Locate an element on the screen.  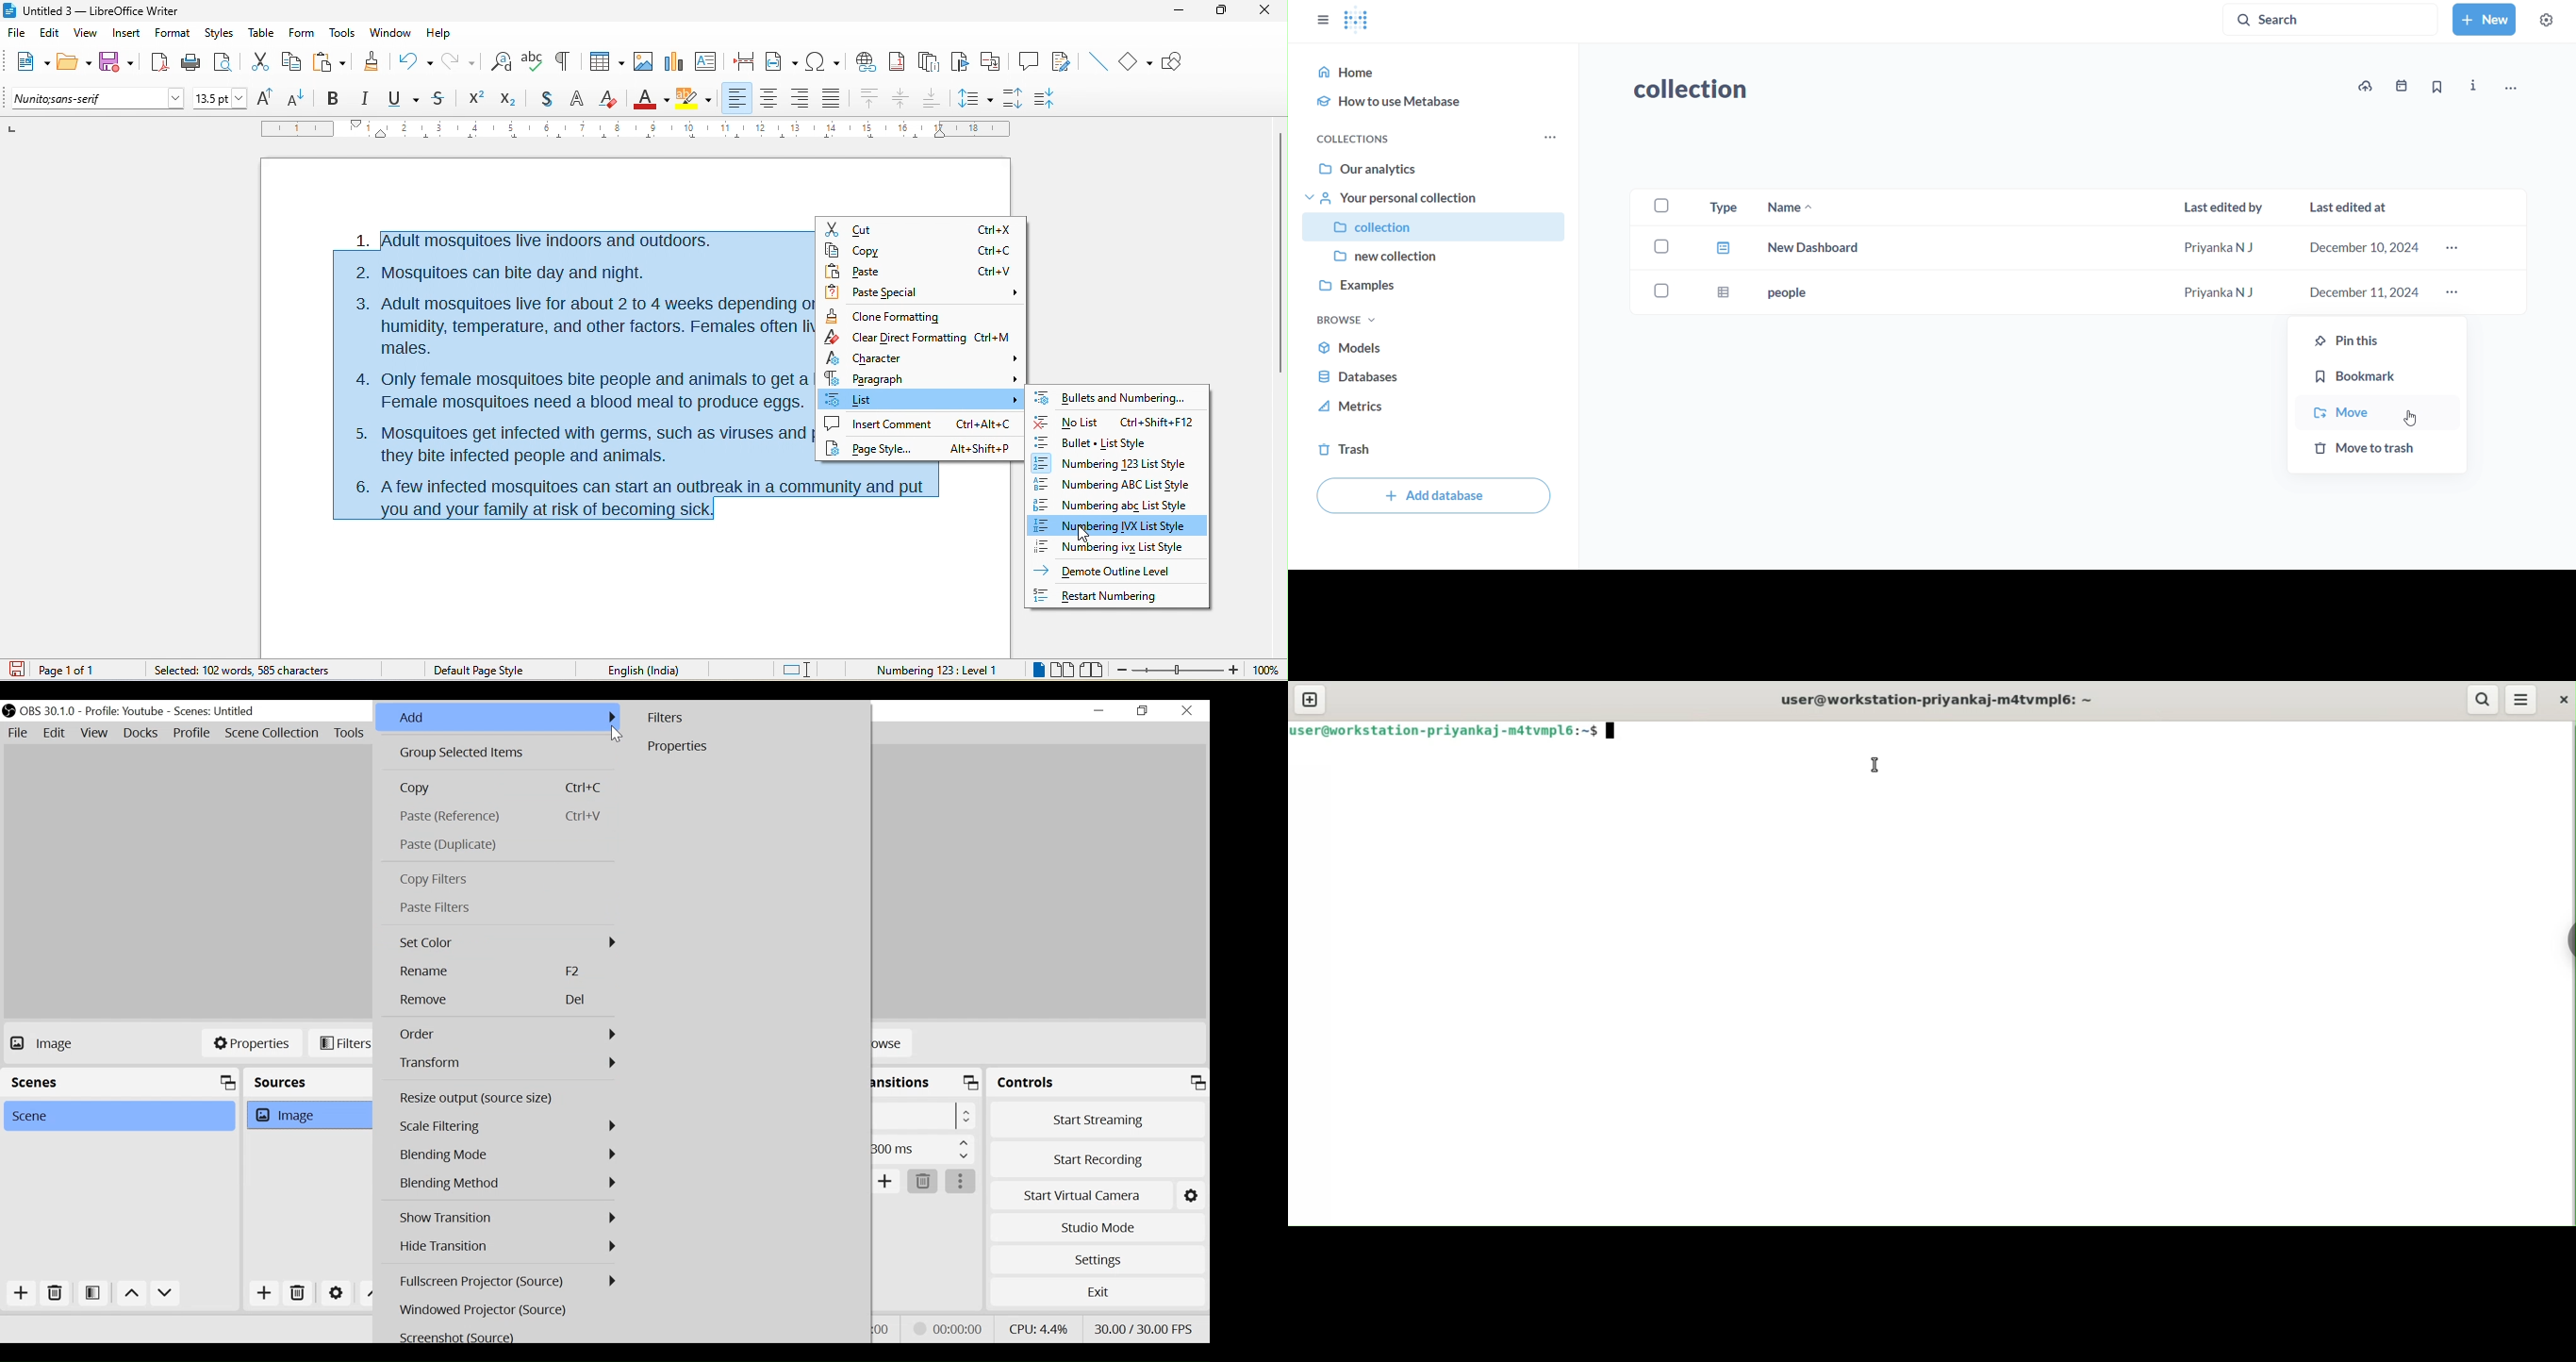
Order is located at coordinates (508, 1034).